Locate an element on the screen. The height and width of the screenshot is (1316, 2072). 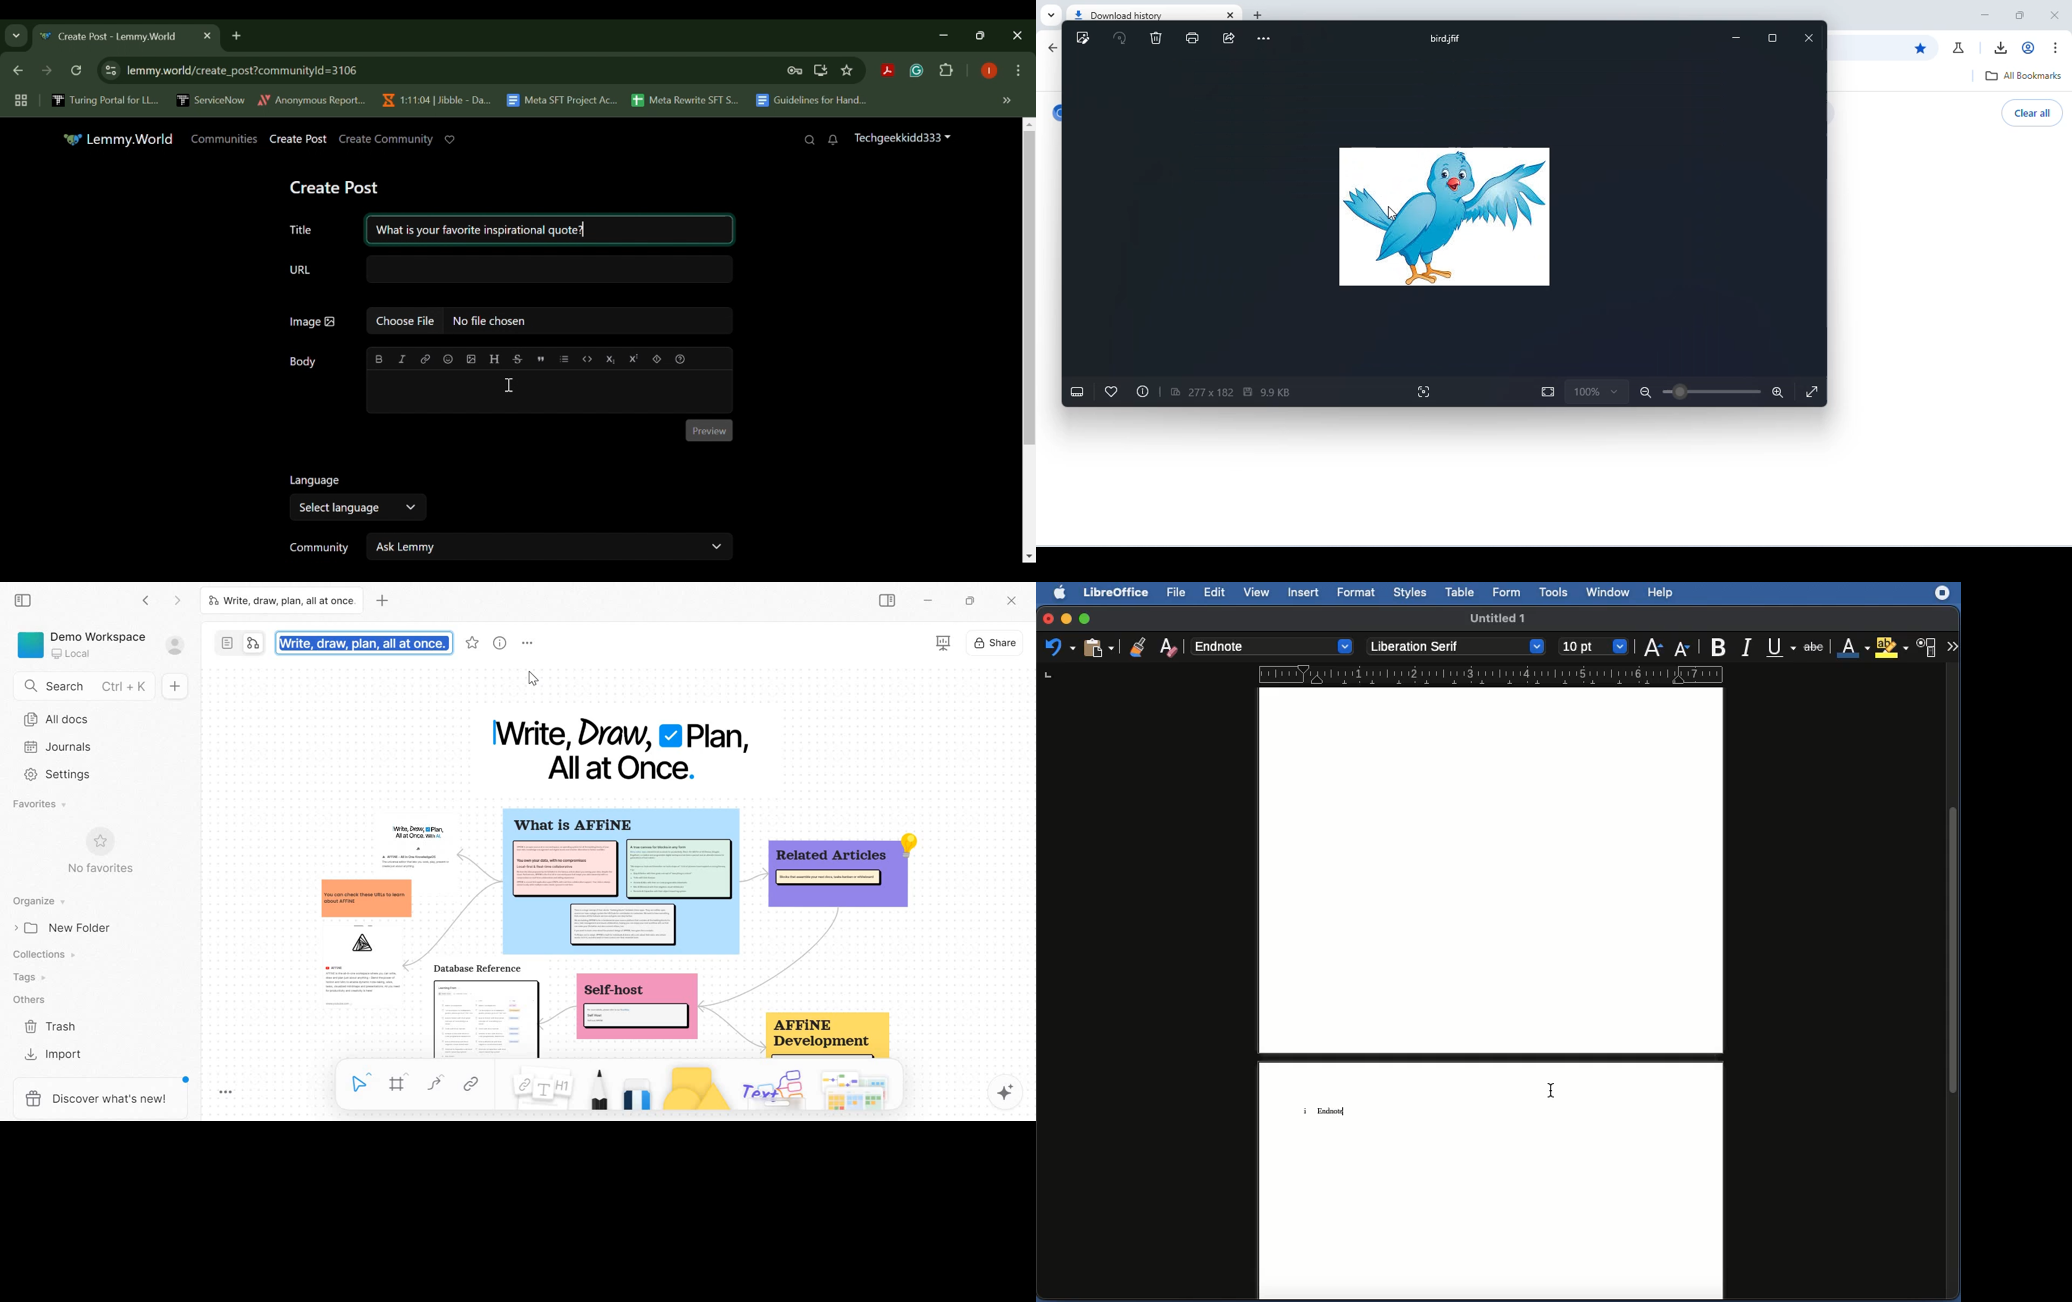
formatting help is located at coordinates (679, 358).